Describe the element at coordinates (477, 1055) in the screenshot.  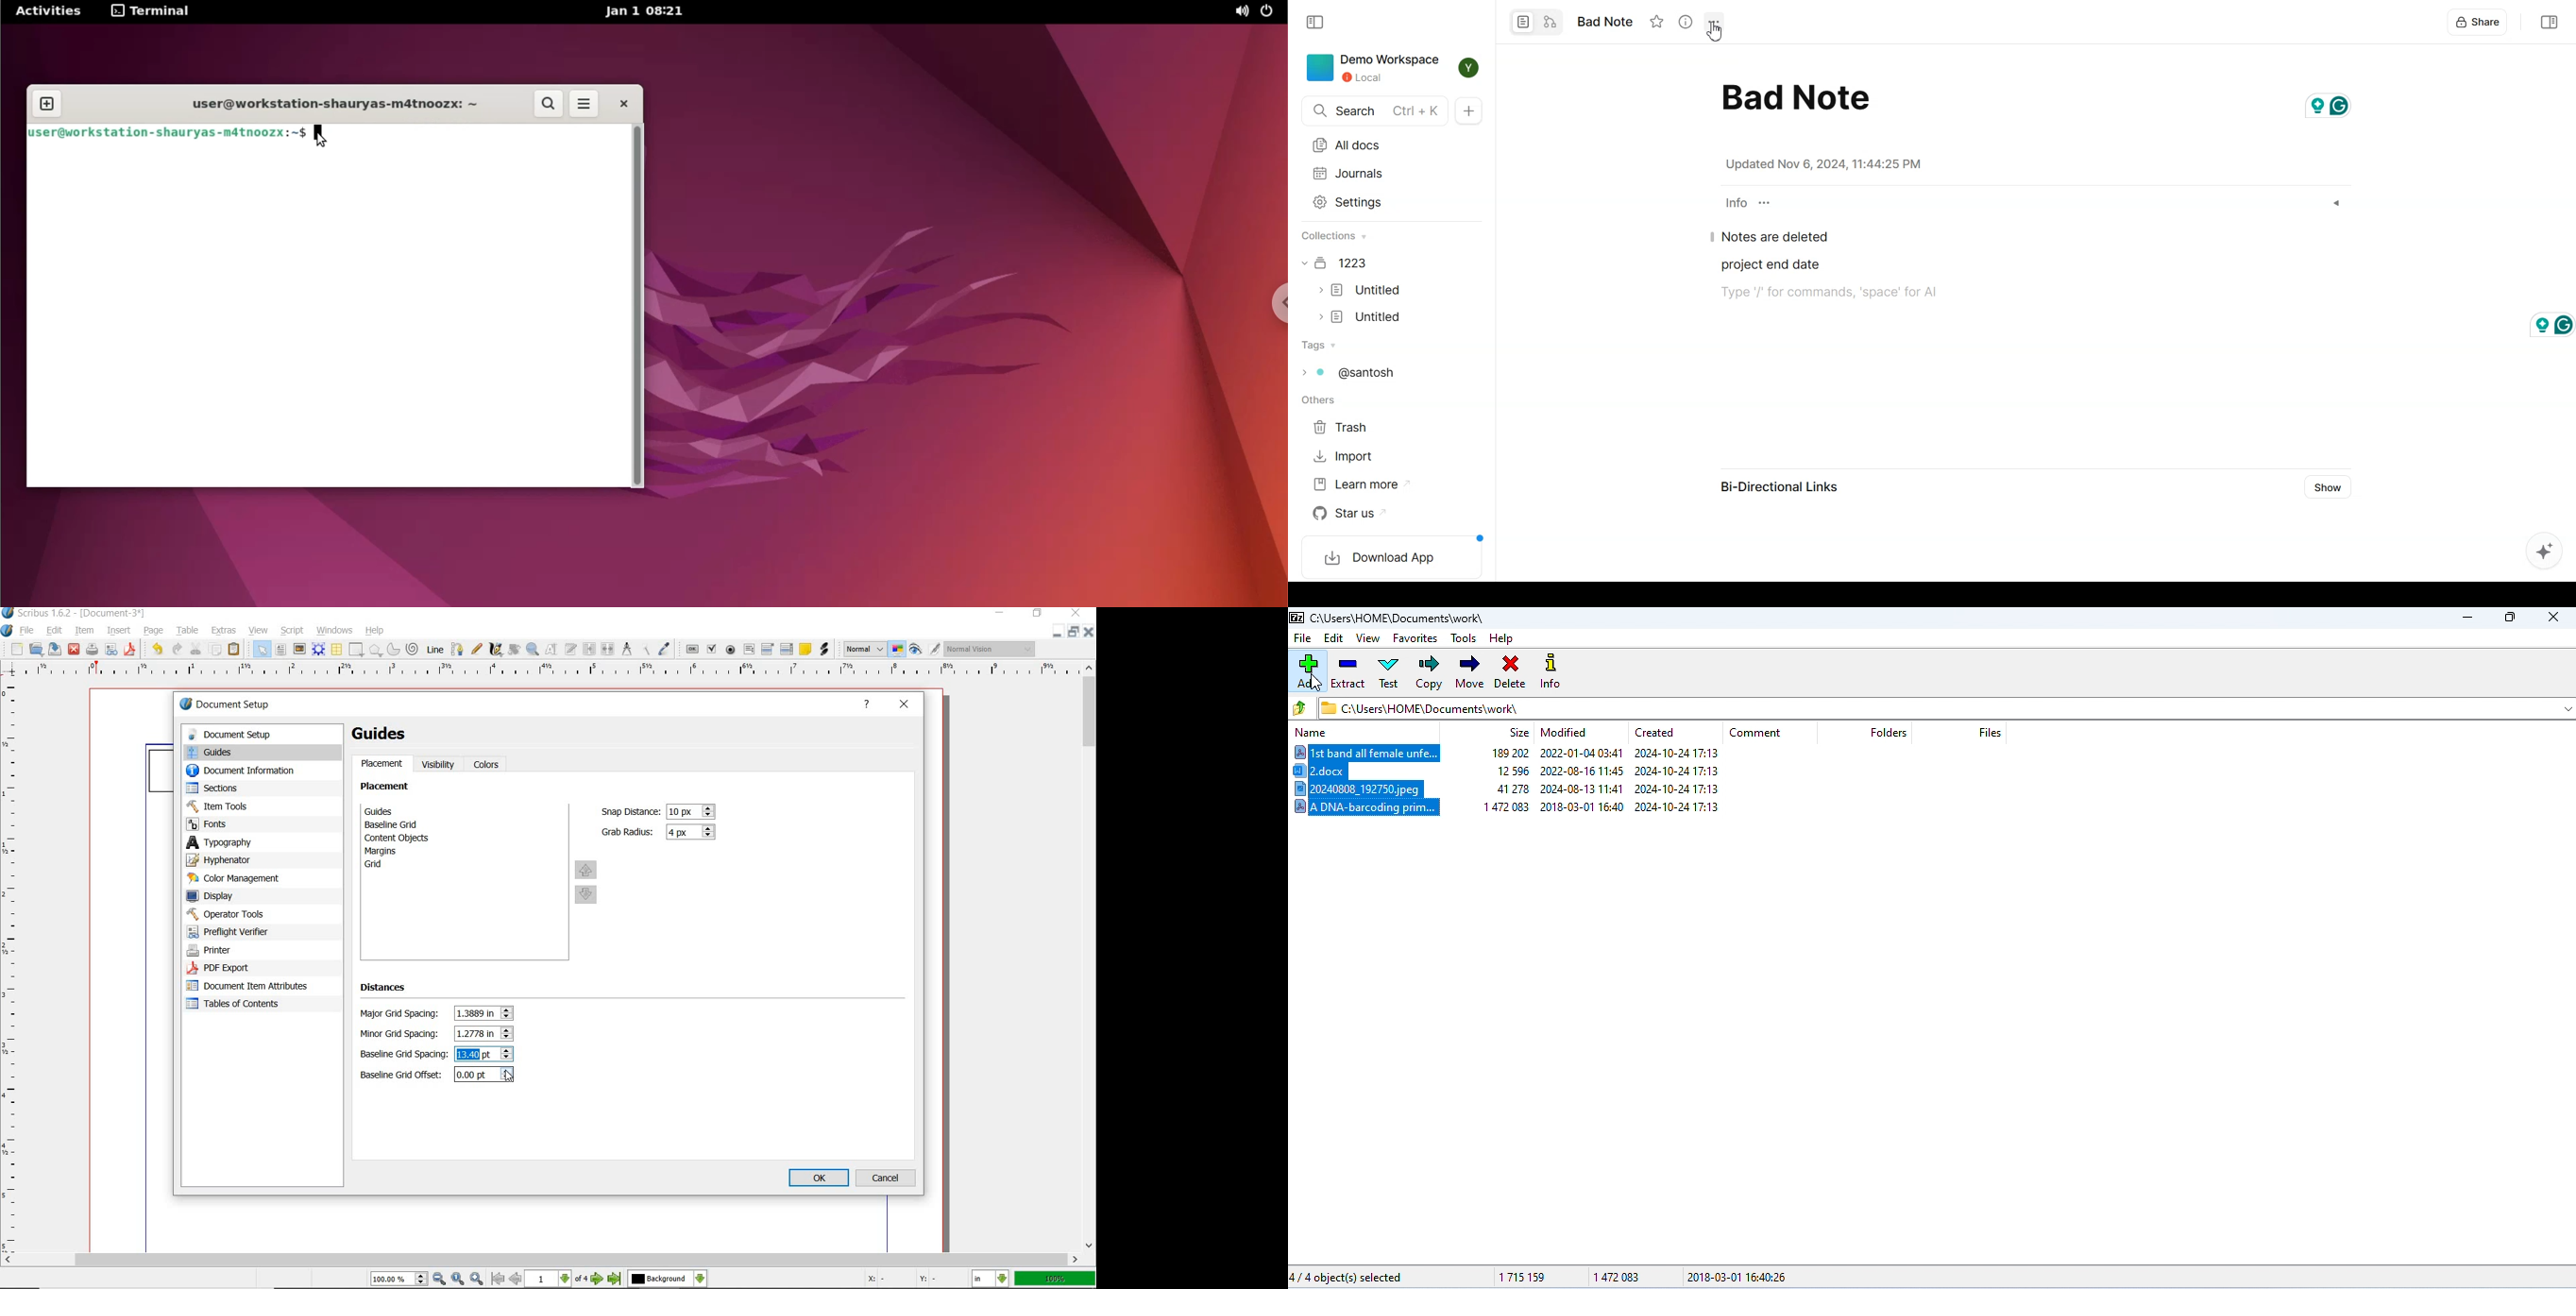
I see `baseline grid spacing` at that location.